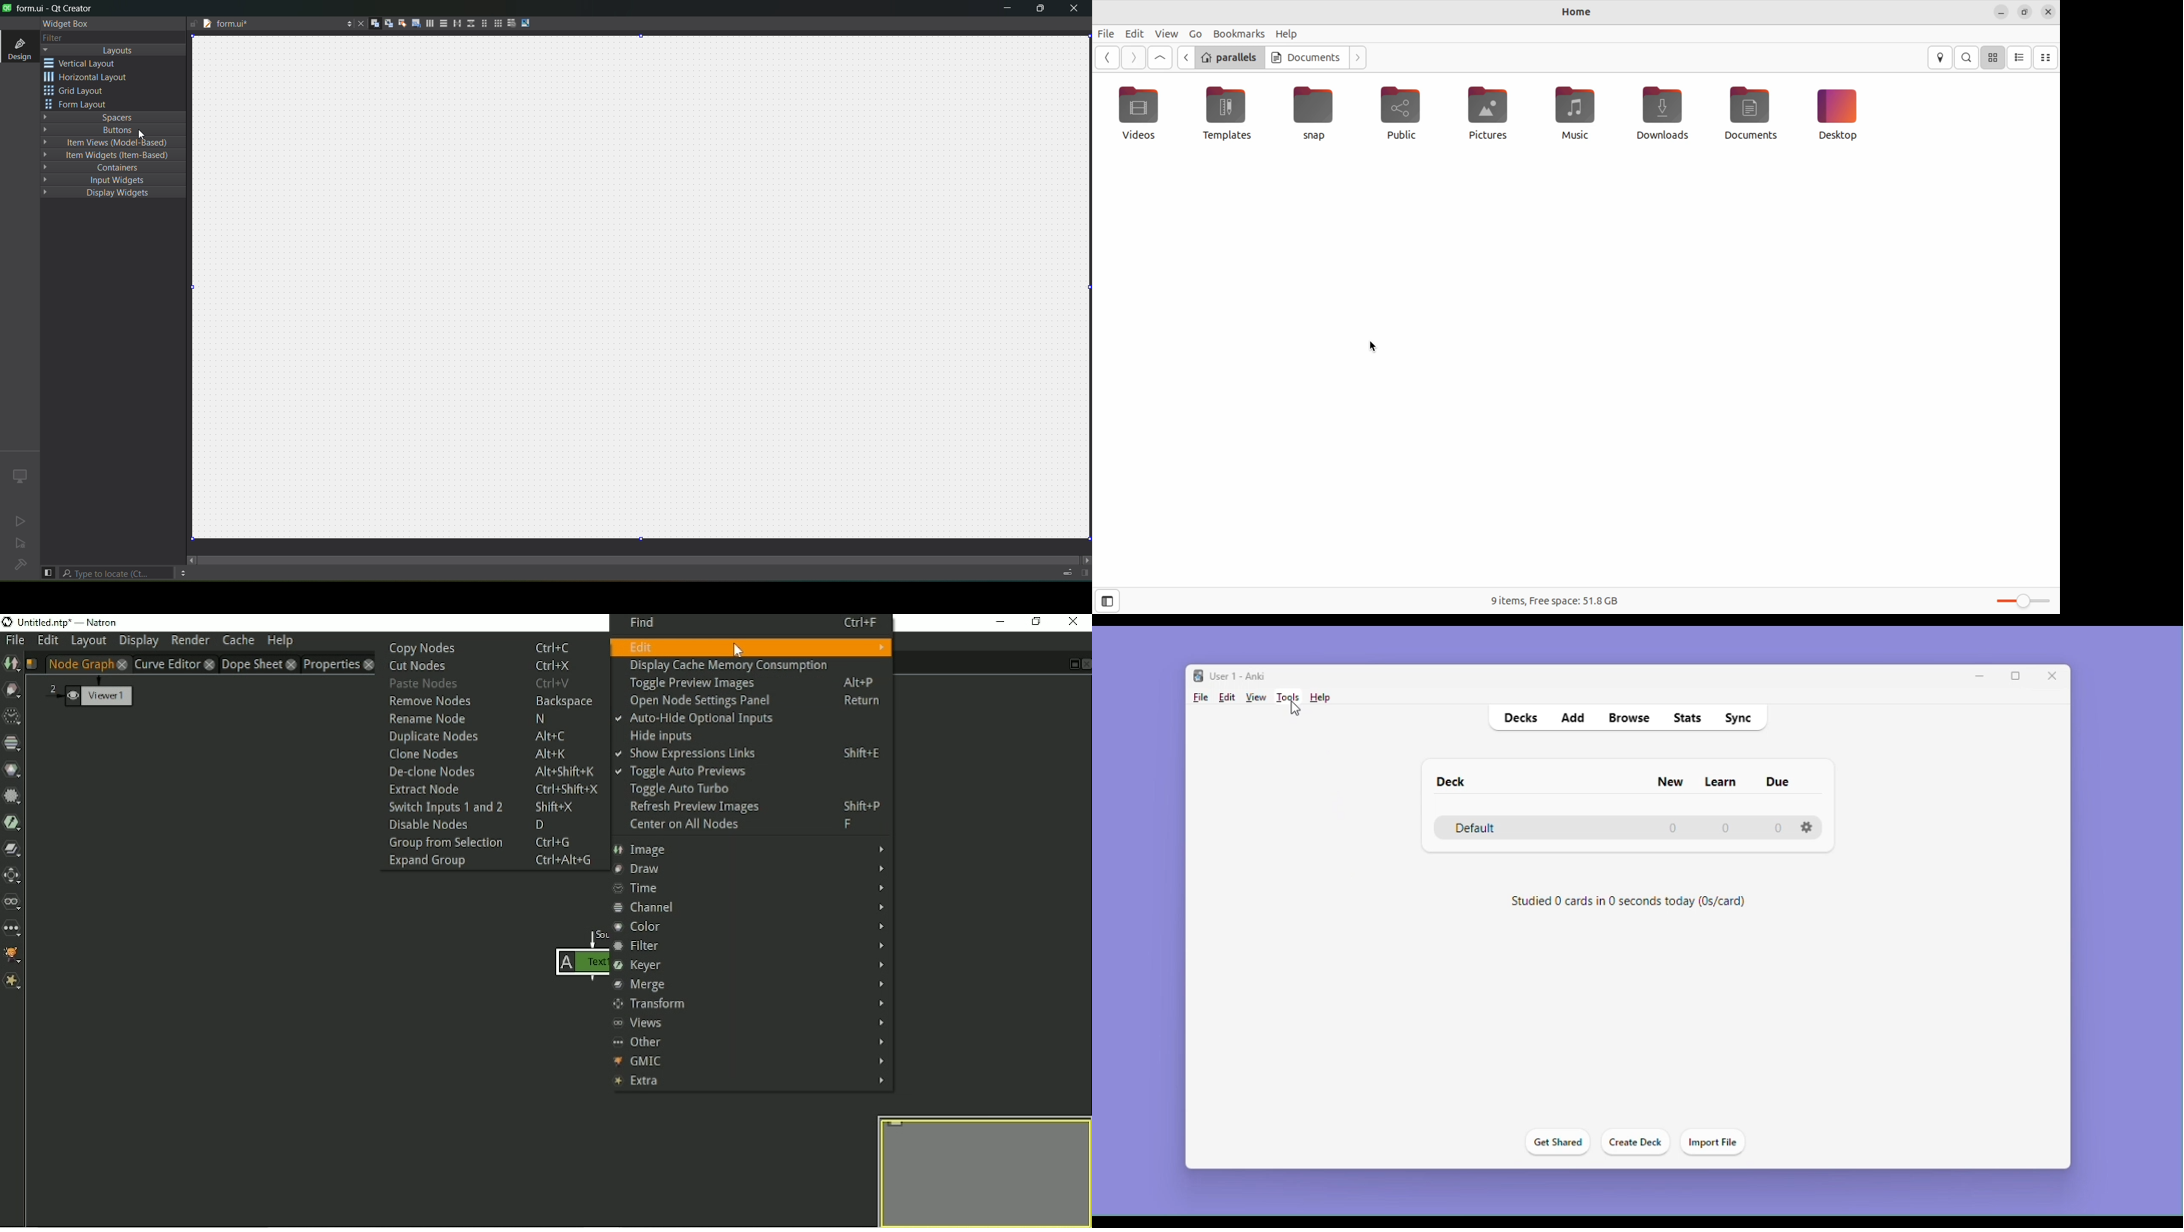  I want to click on options, so click(346, 22).